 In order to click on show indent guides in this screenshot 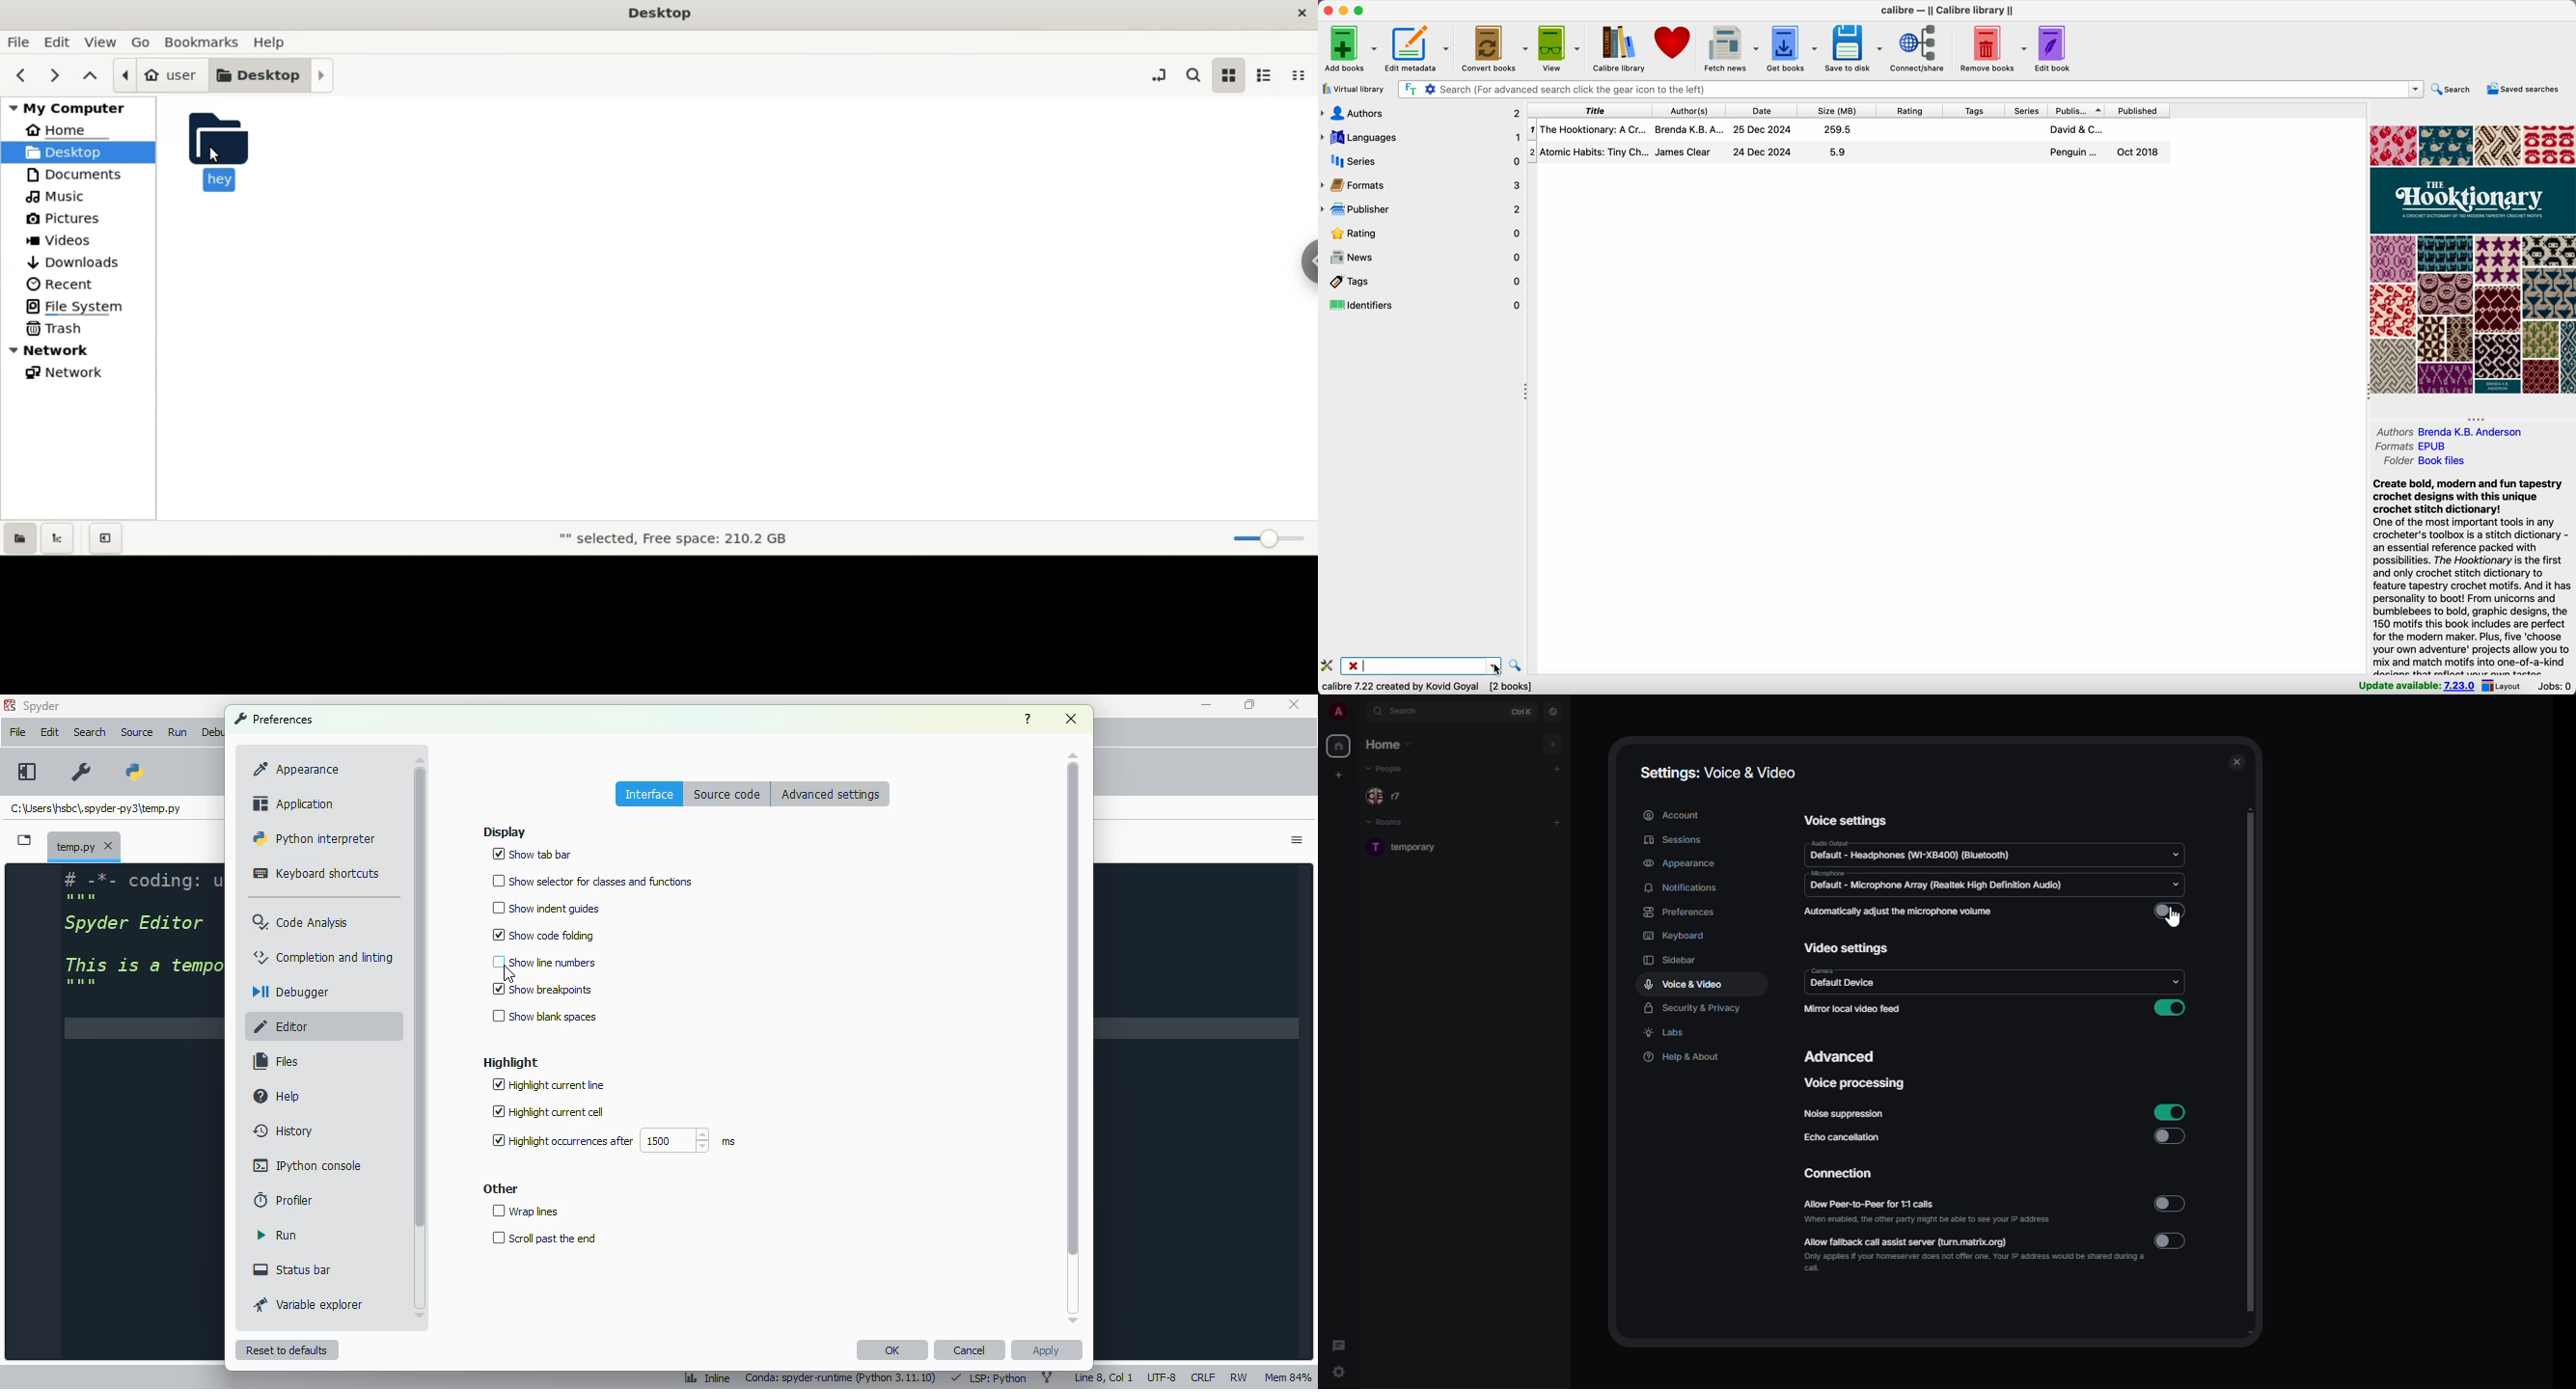, I will do `click(545, 909)`.